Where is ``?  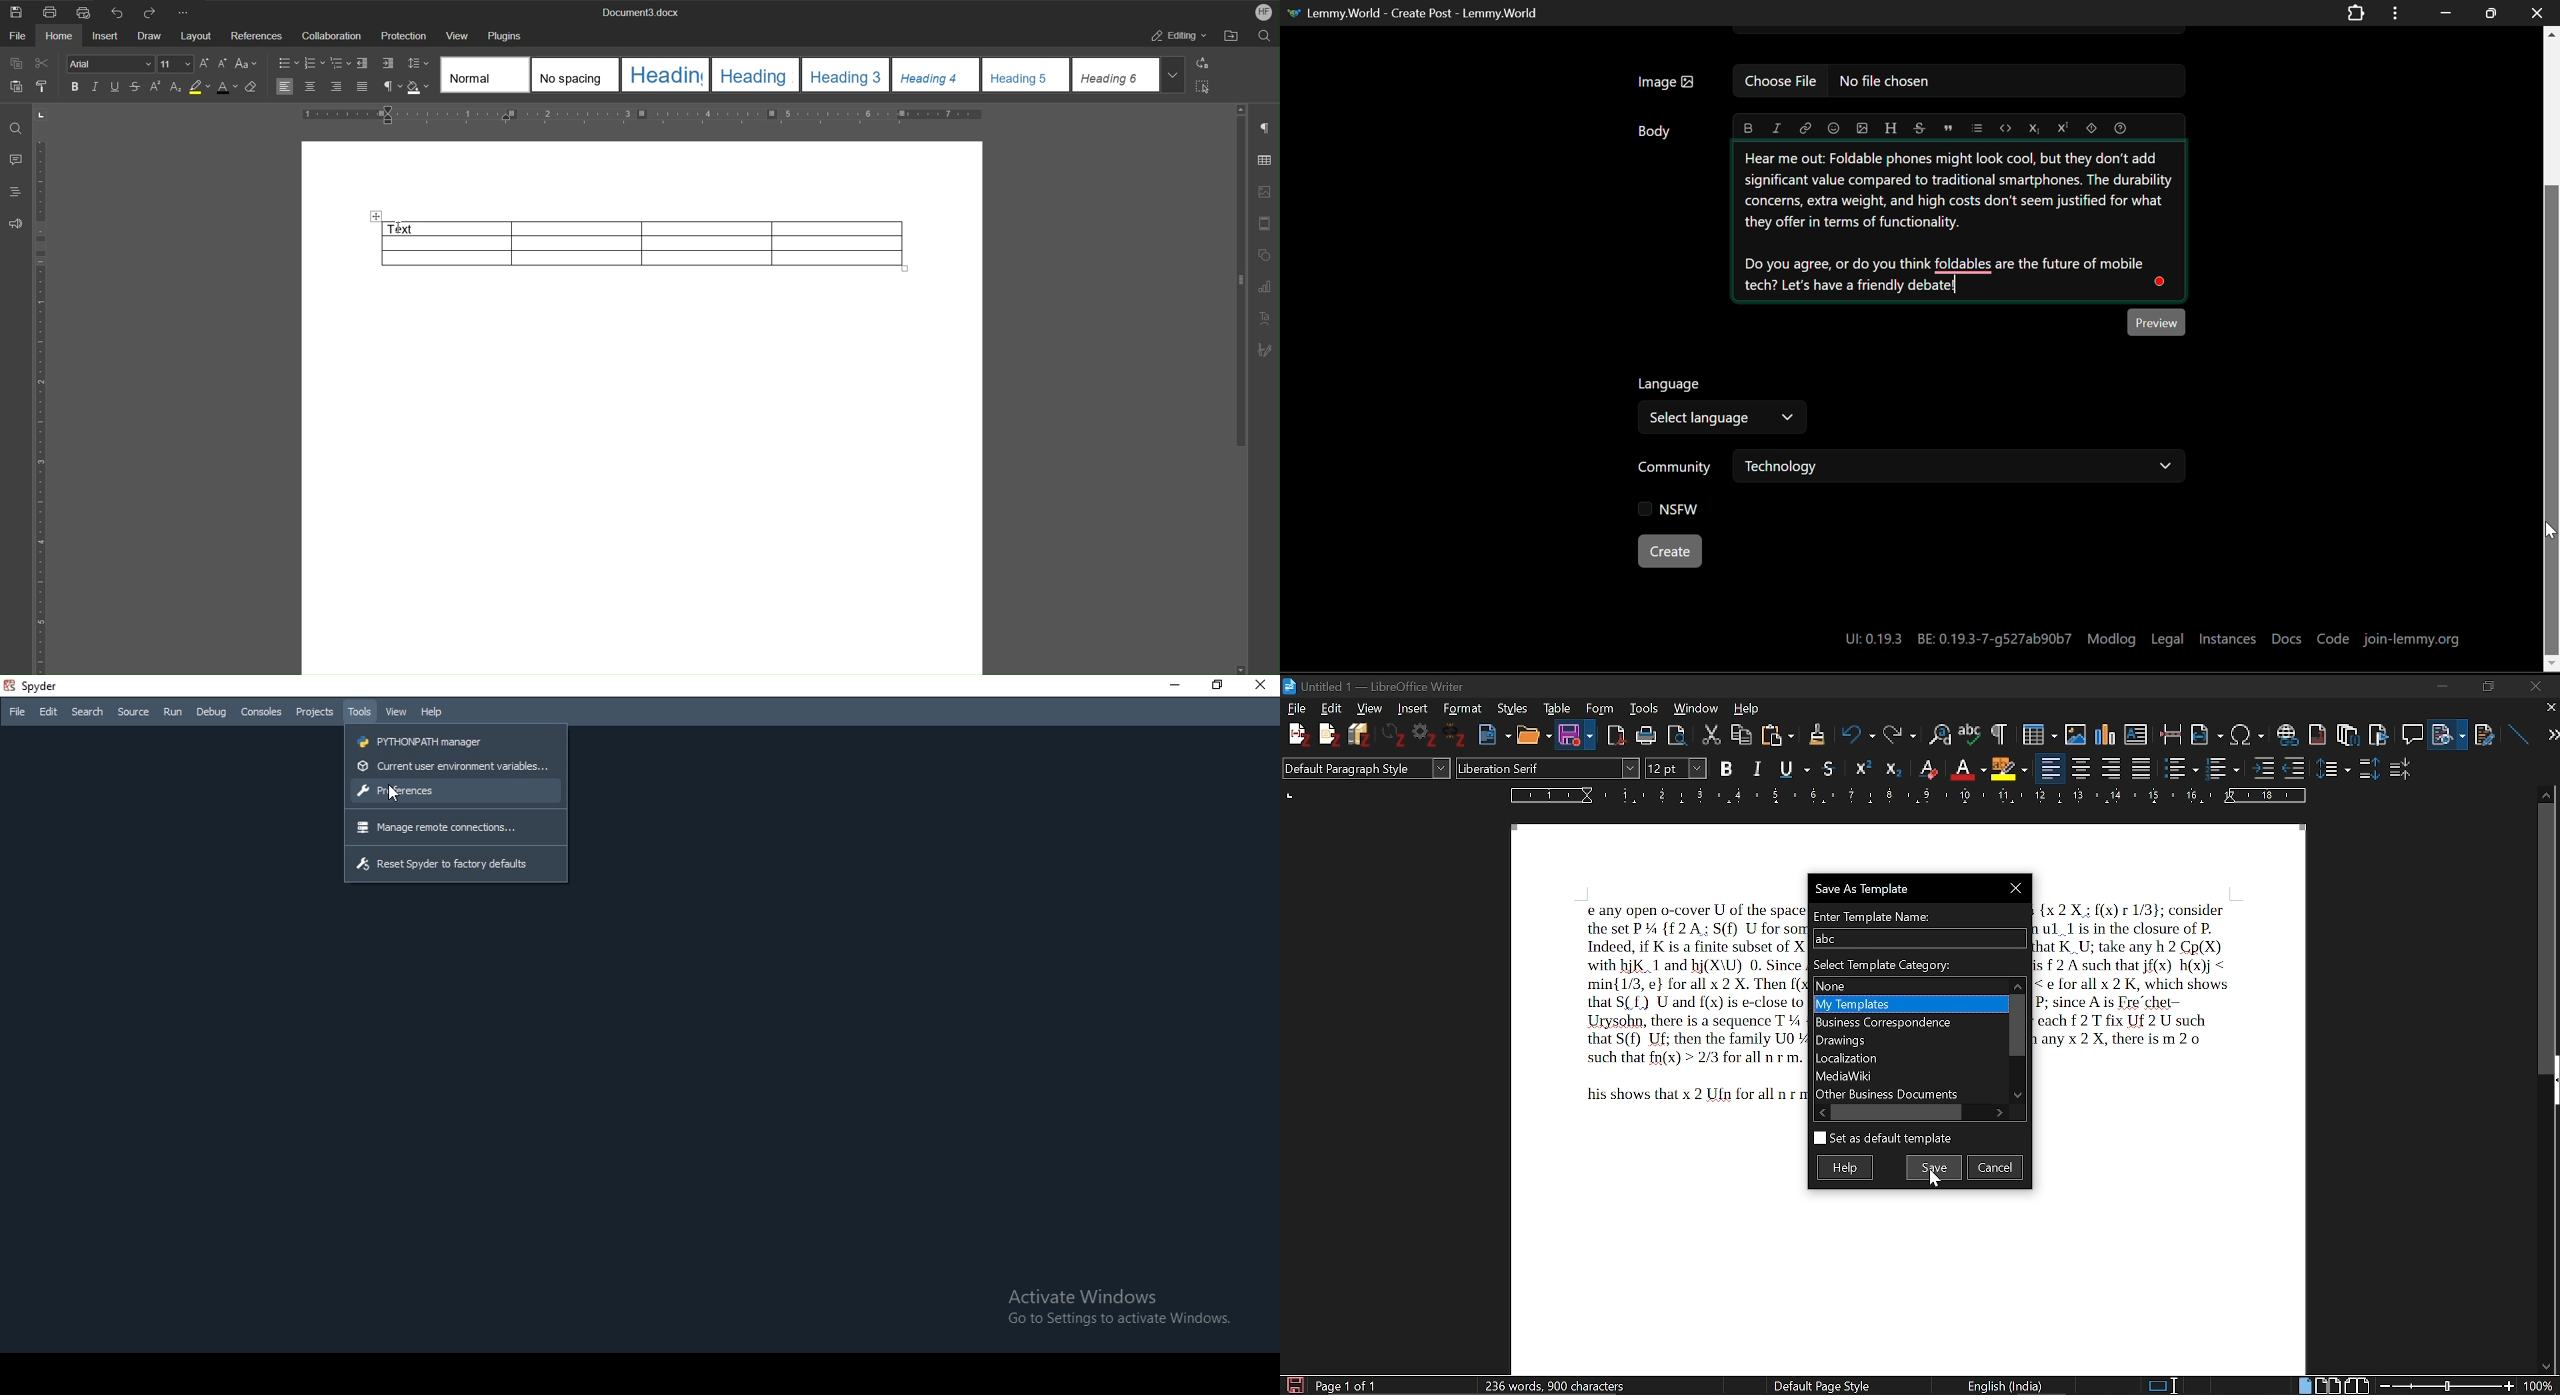
 is located at coordinates (2335, 768).